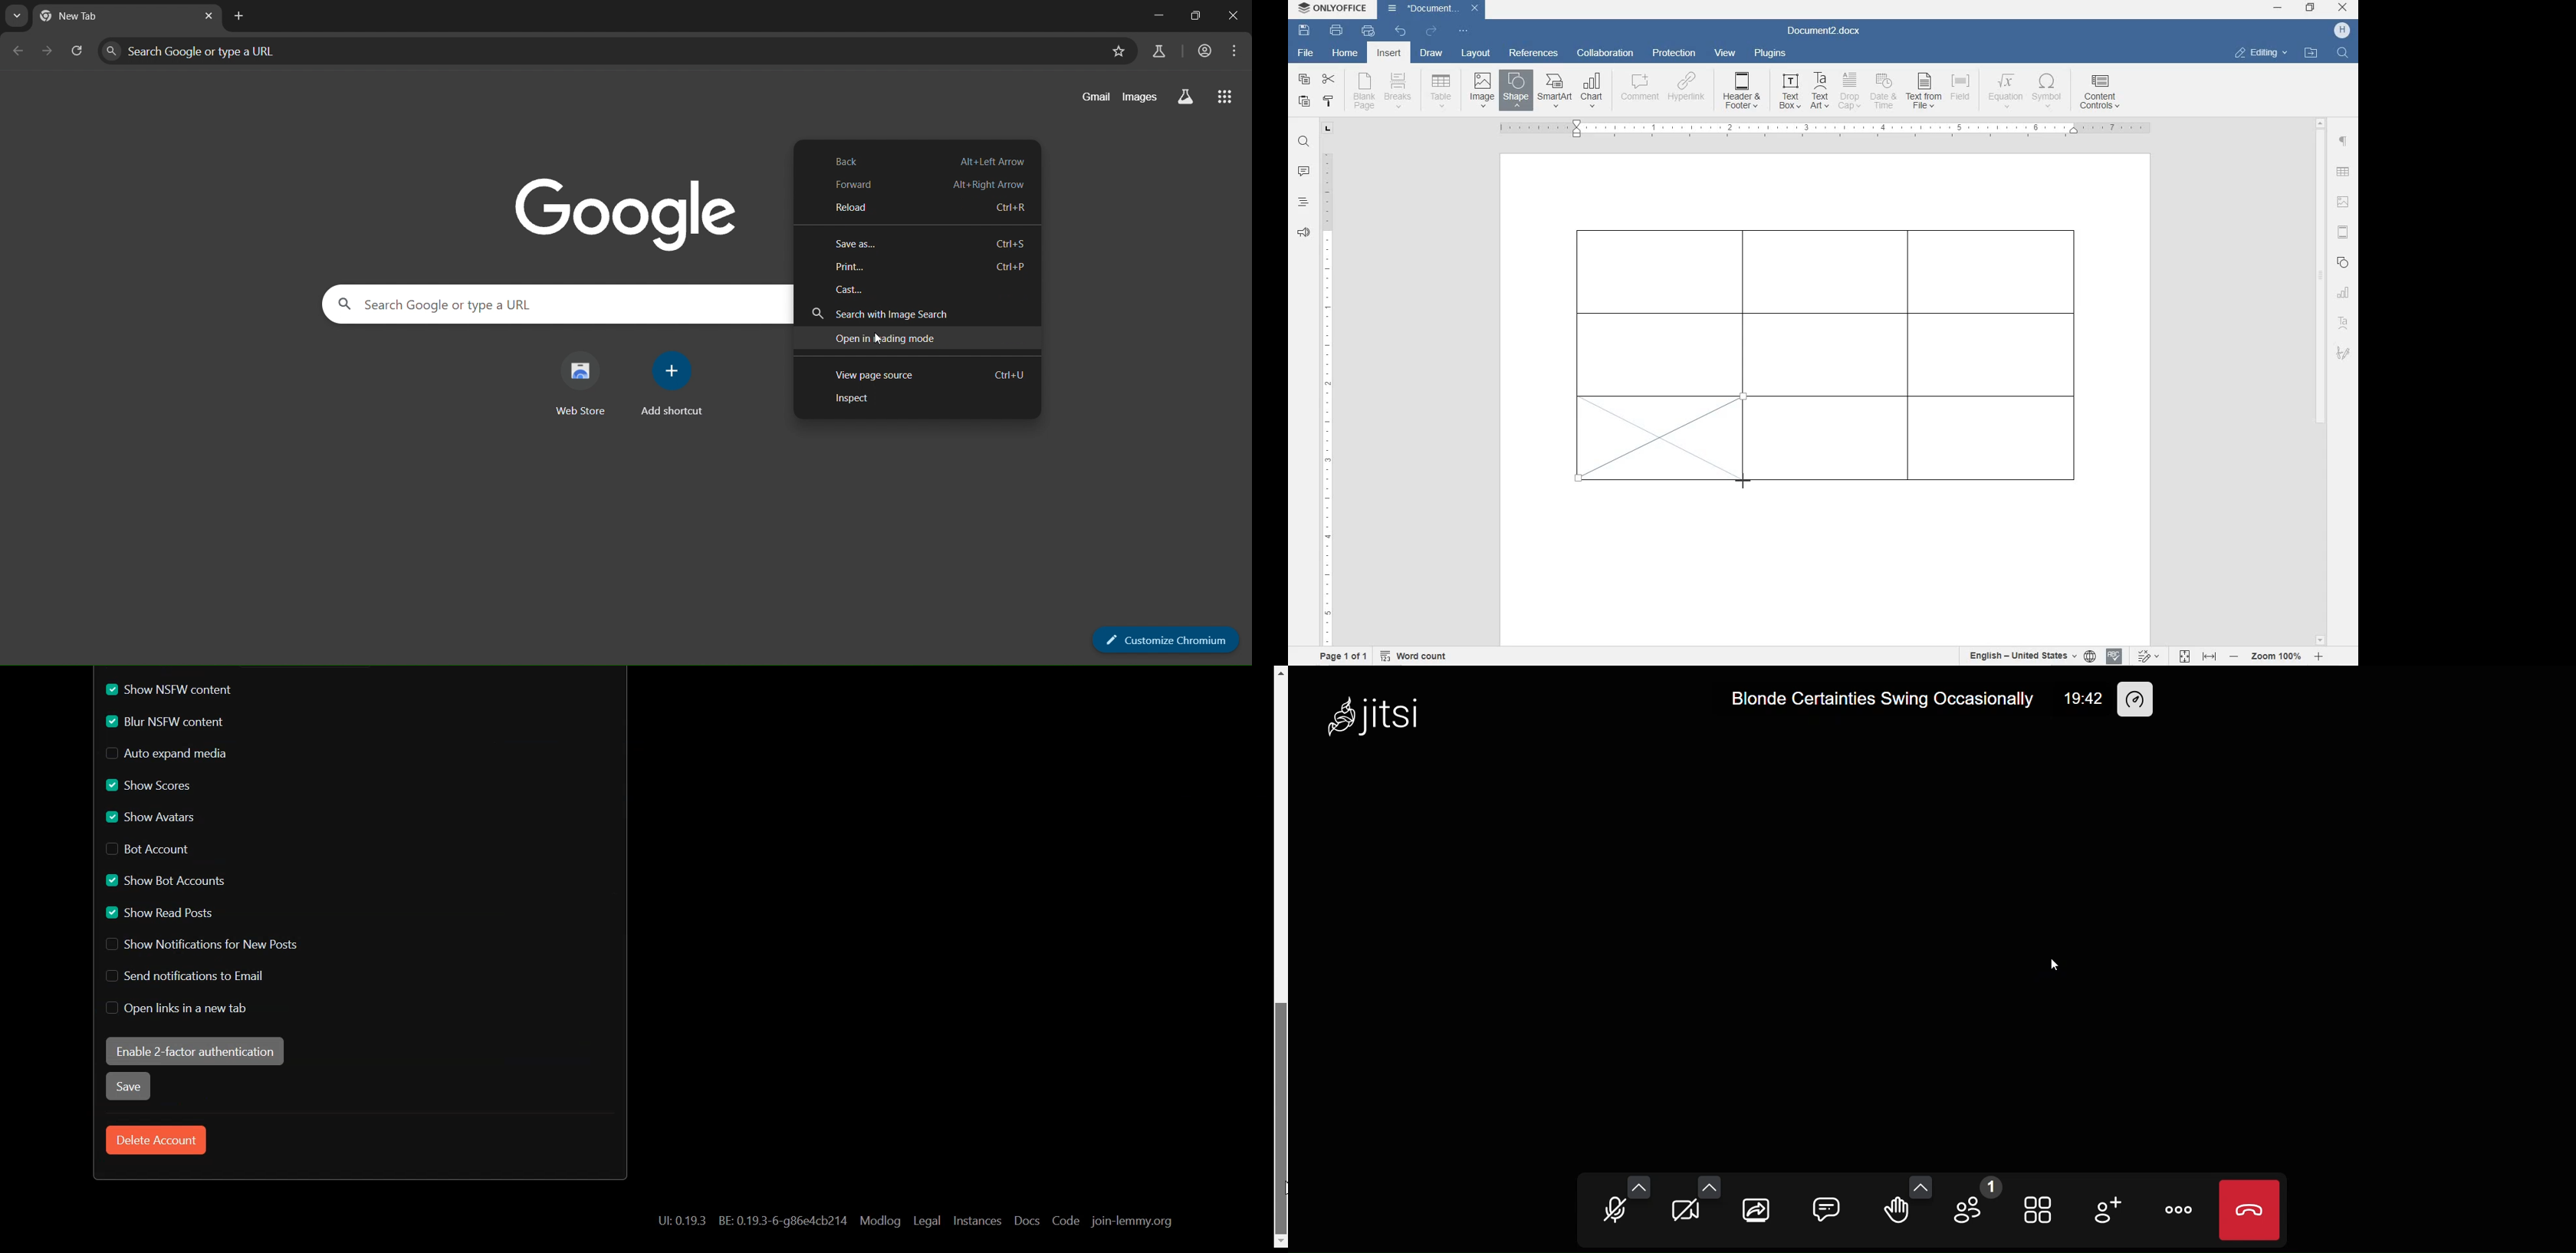  What do you see at coordinates (1154, 16) in the screenshot?
I see `minimize` at bounding box center [1154, 16].